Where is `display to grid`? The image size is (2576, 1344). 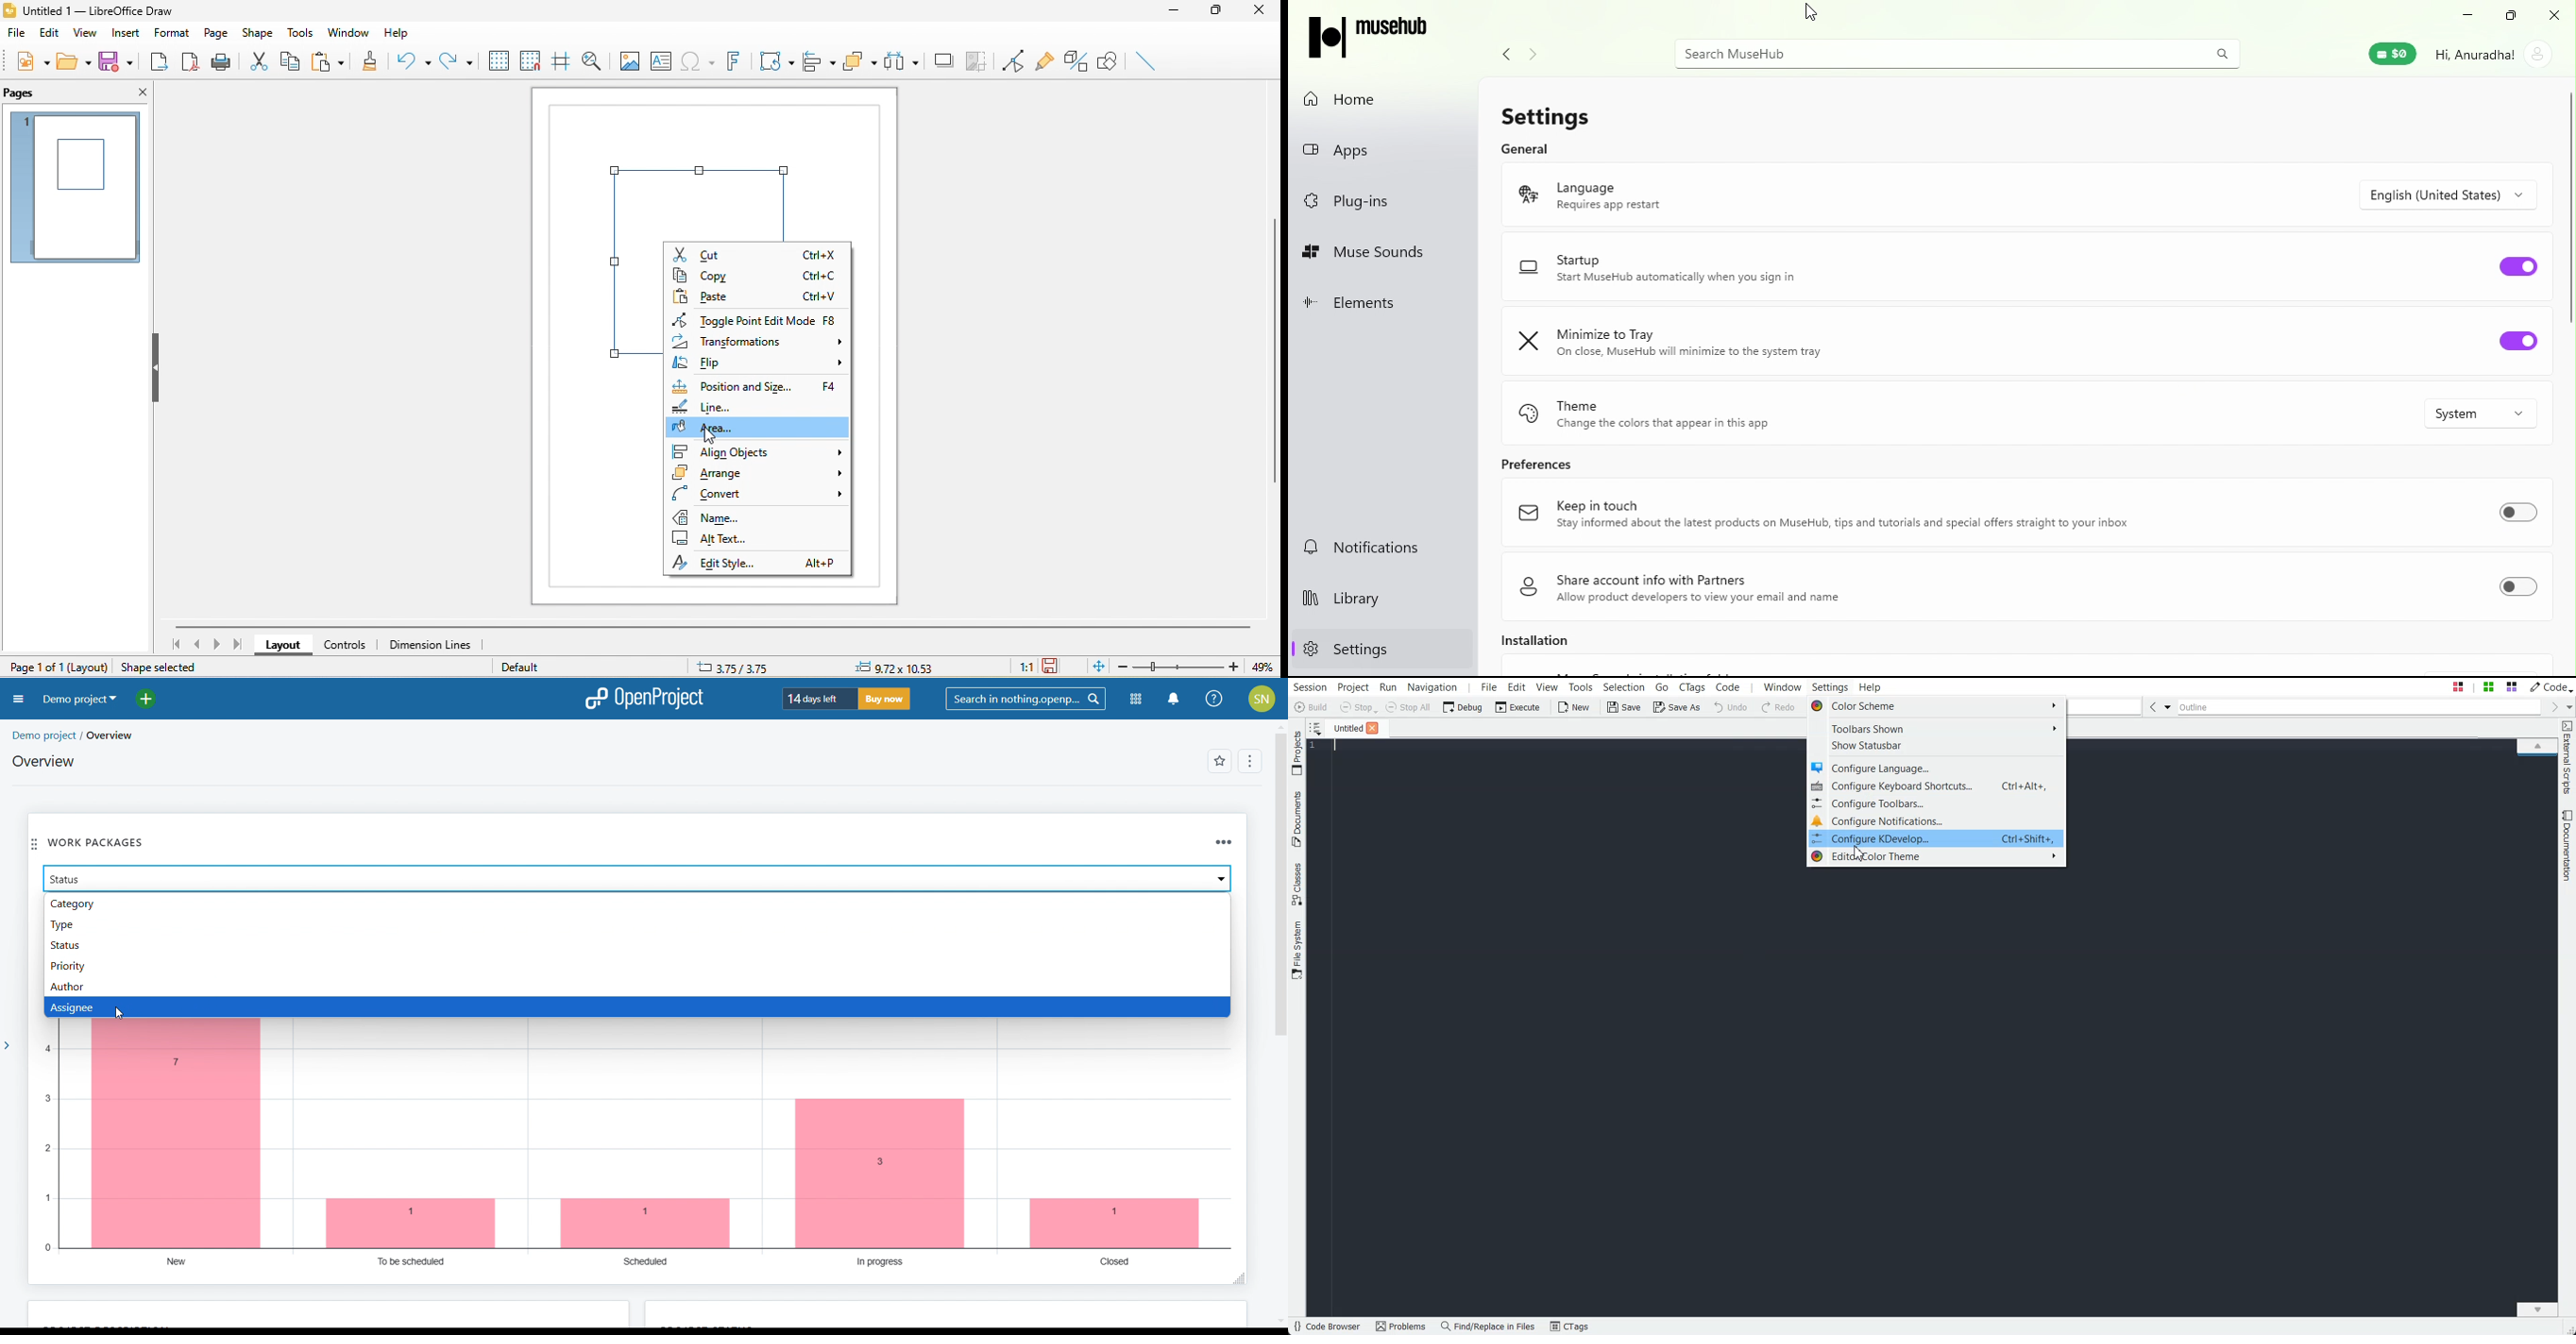 display to grid is located at coordinates (499, 61).